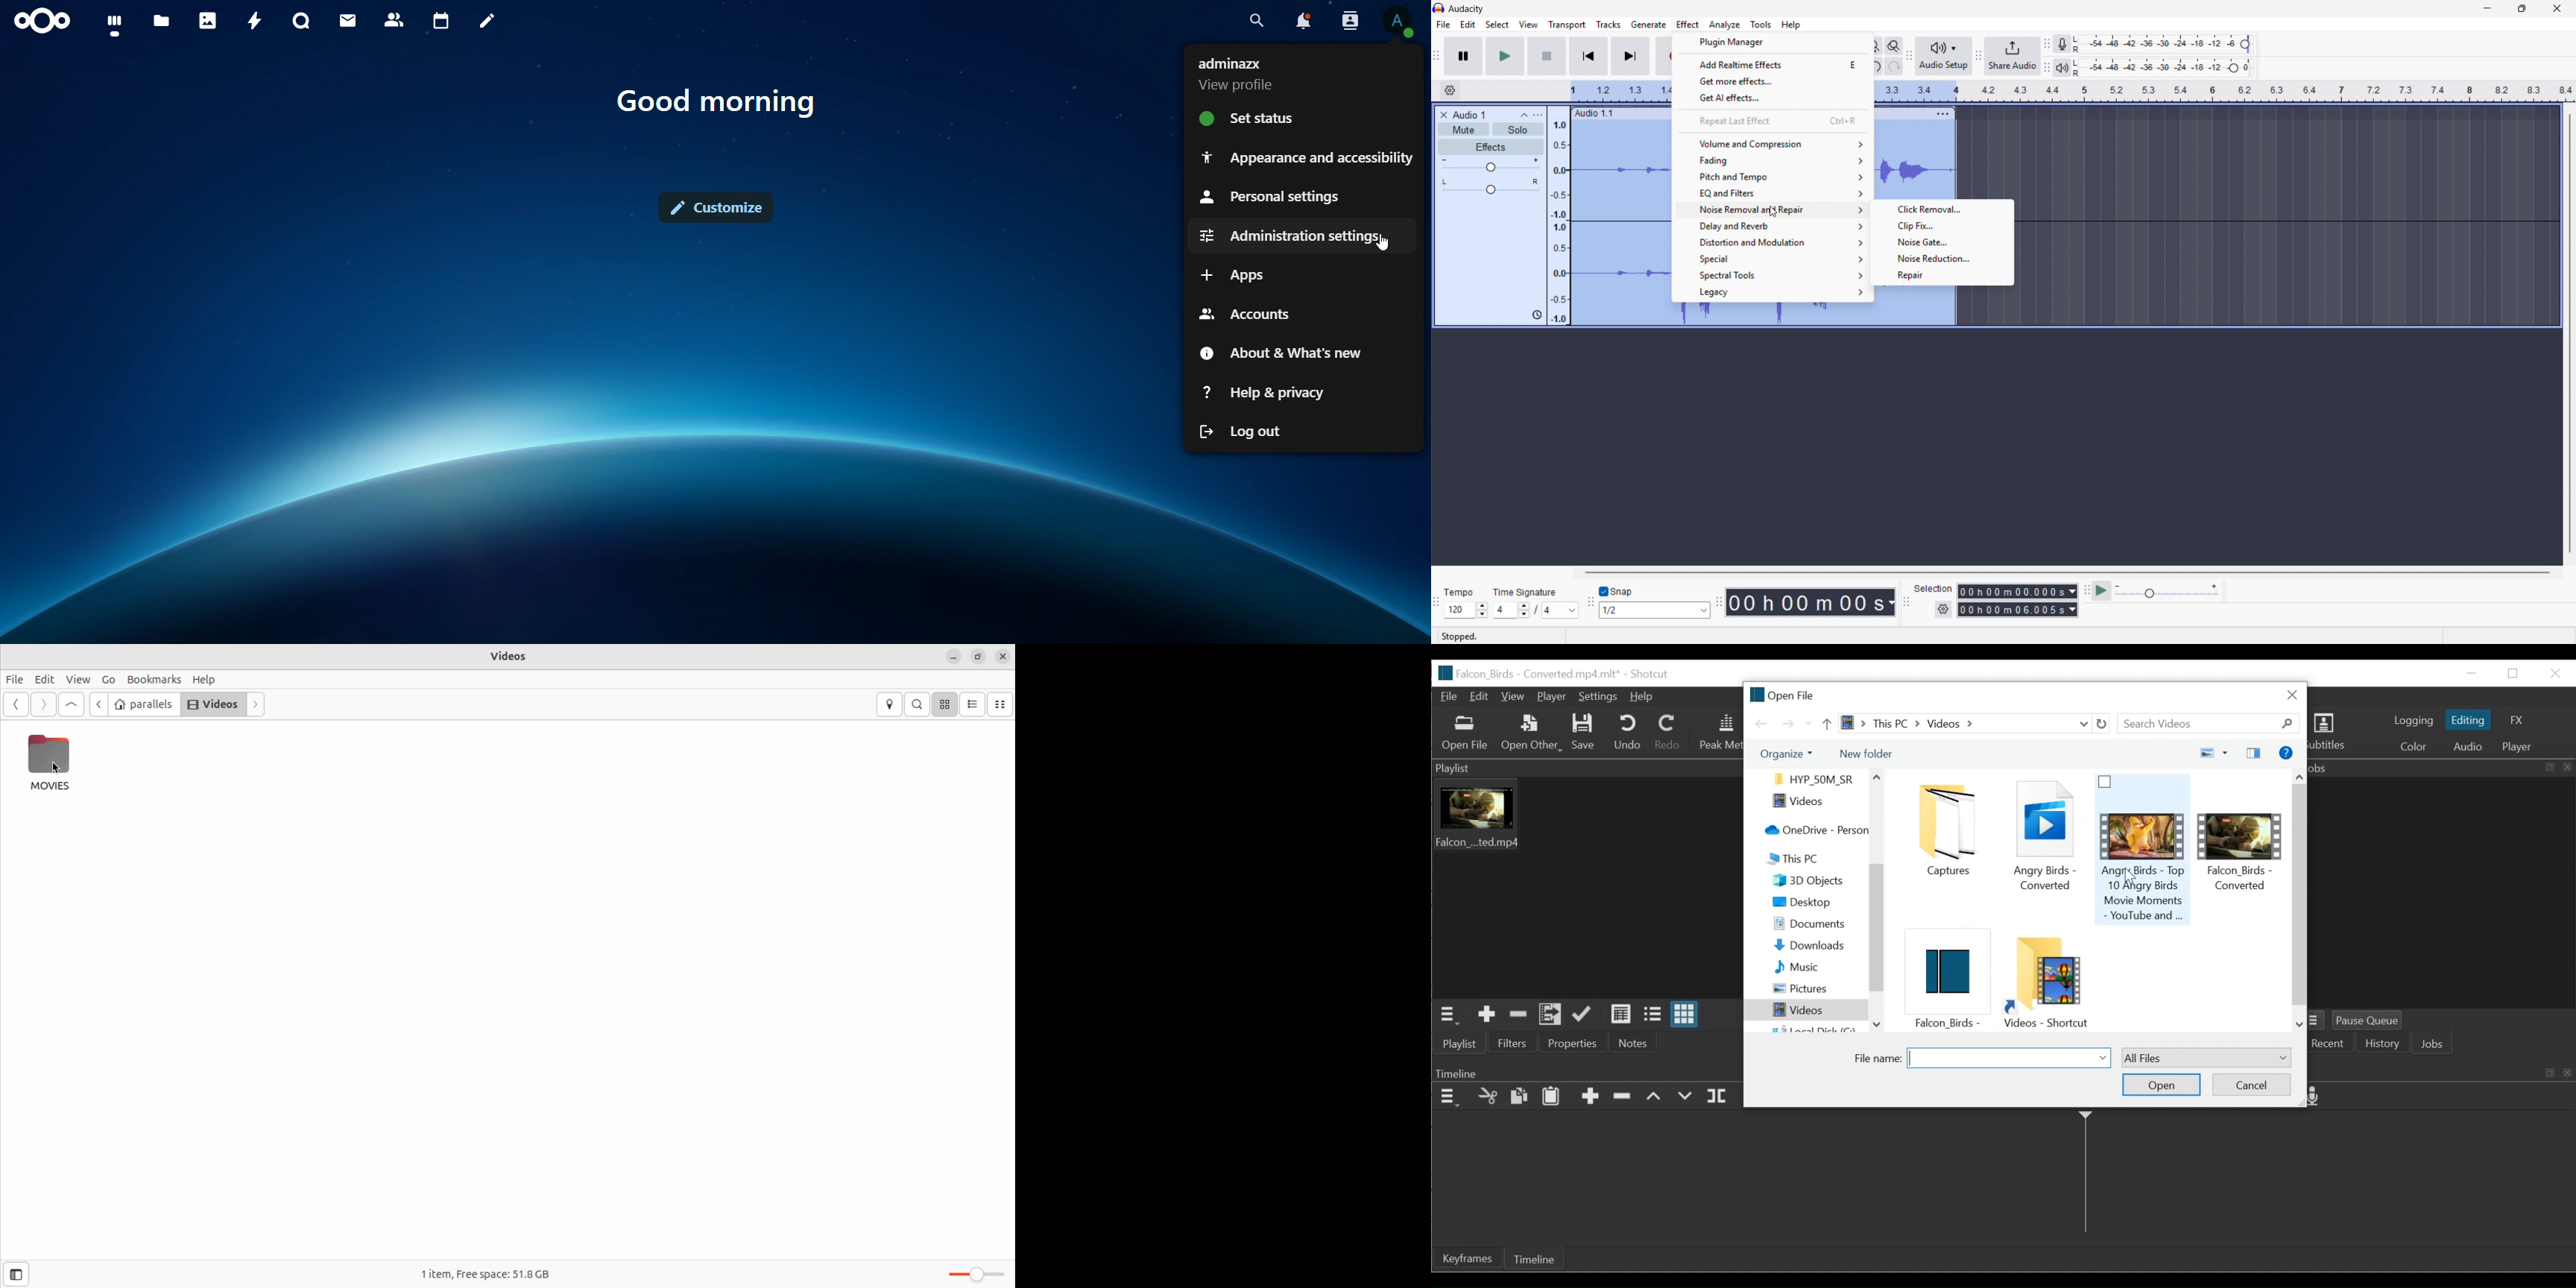 The width and height of the screenshot is (2576, 1288). What do you see at coordinates (1350, 23) in the screenshot?
I see `search contacts` at bounding box center [1350, 23].